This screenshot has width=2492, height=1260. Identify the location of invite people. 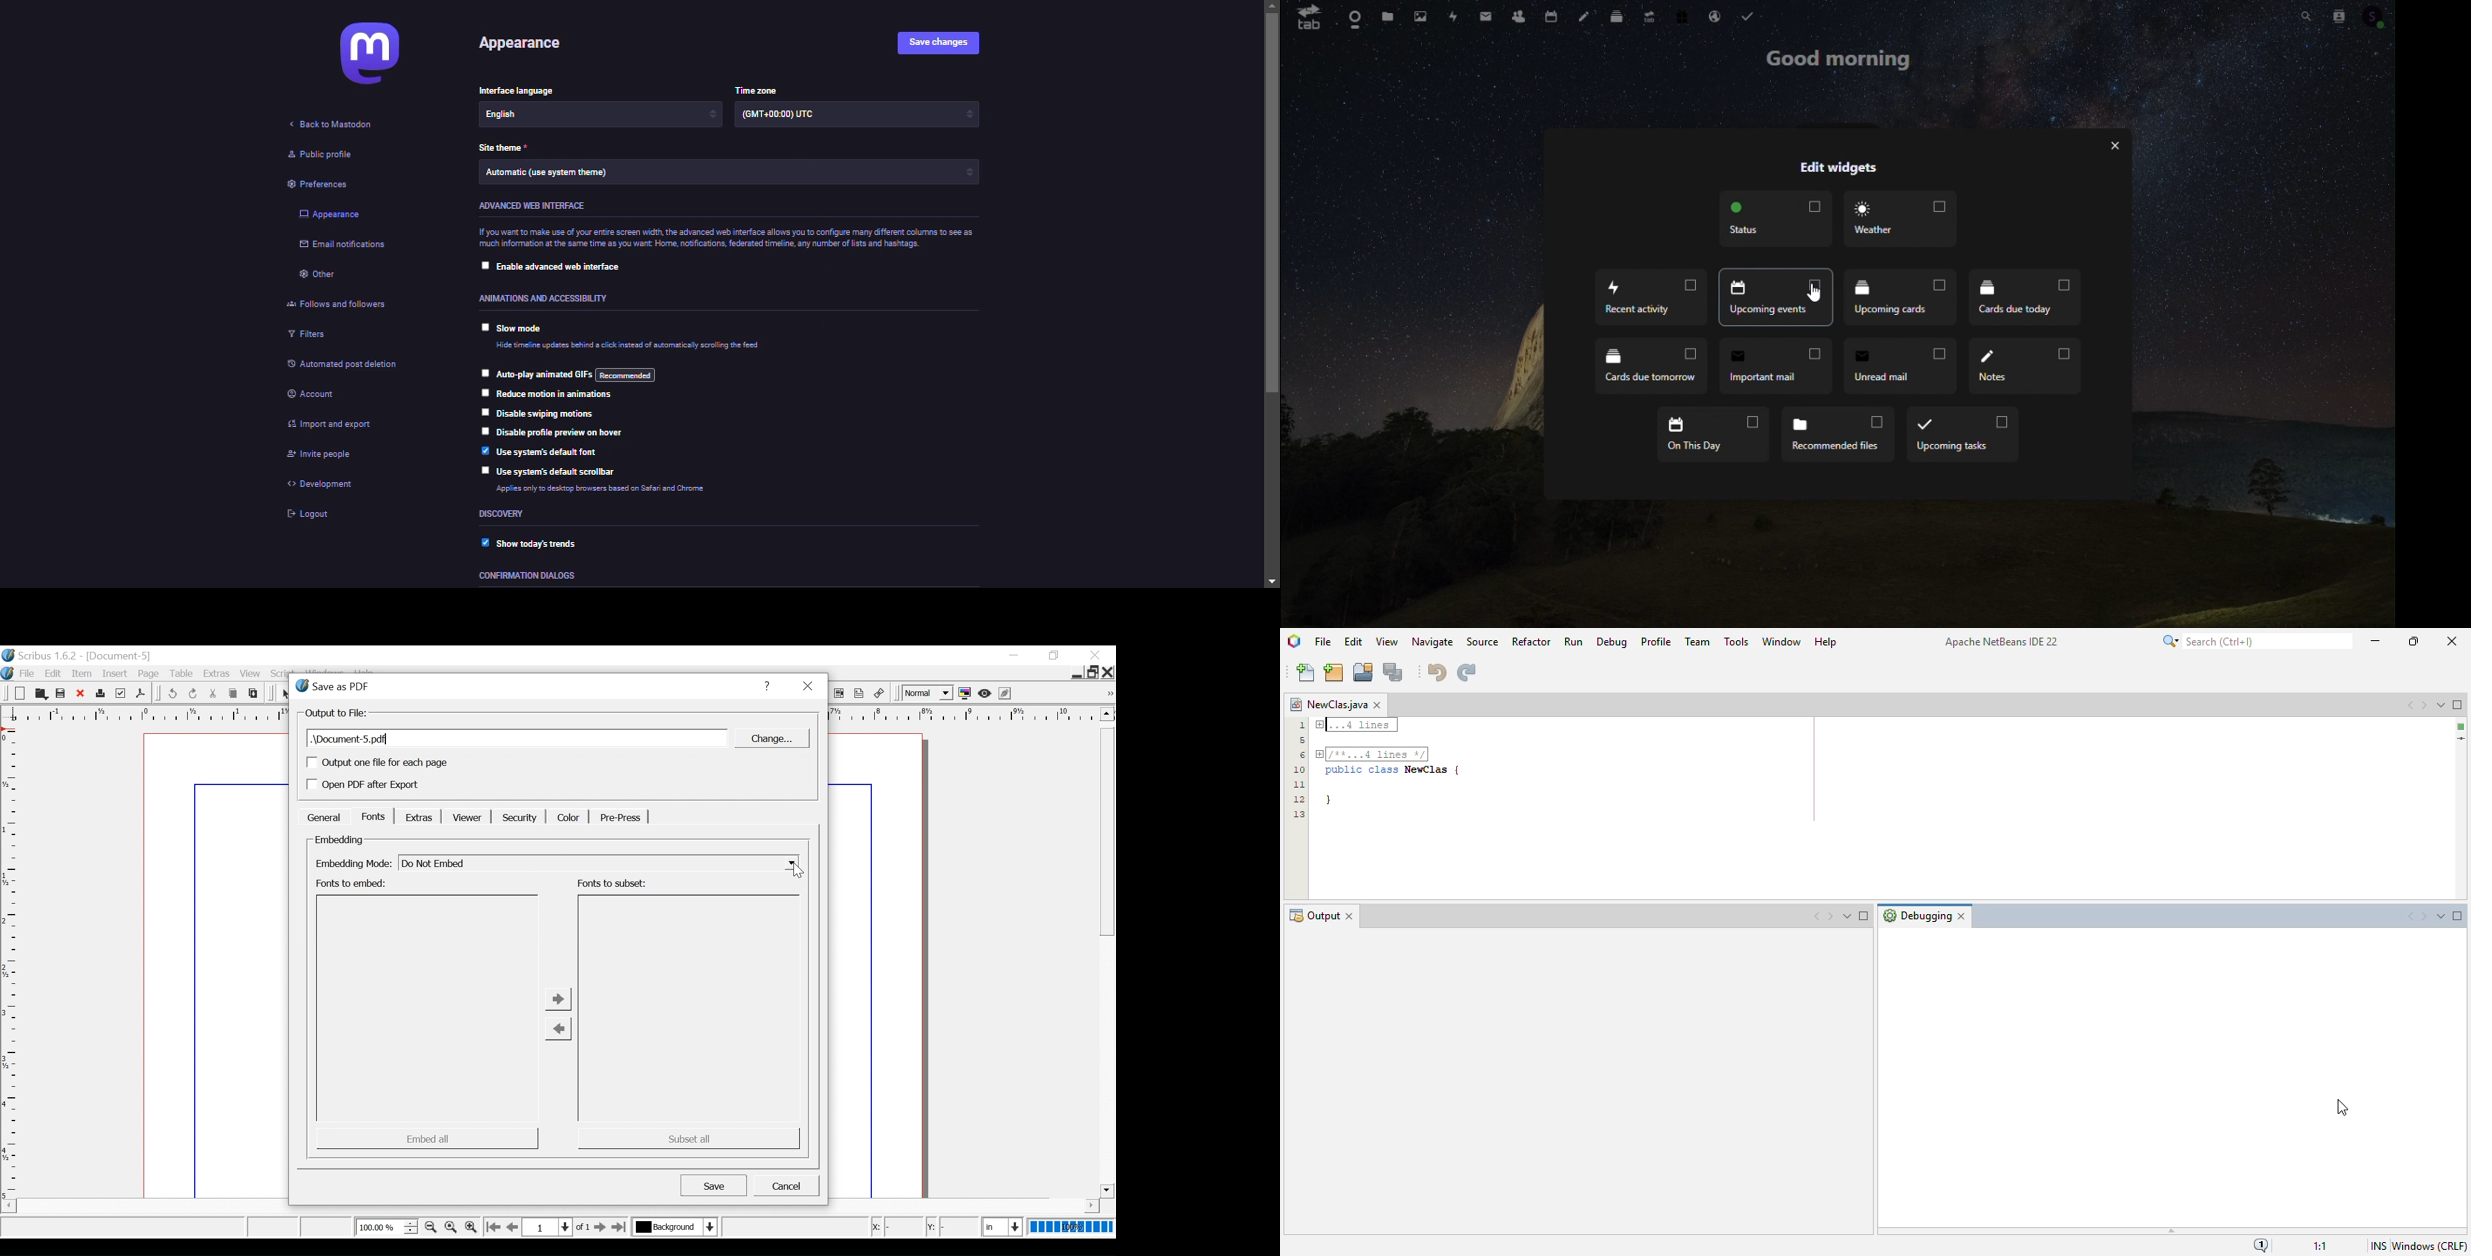
(318, 458).